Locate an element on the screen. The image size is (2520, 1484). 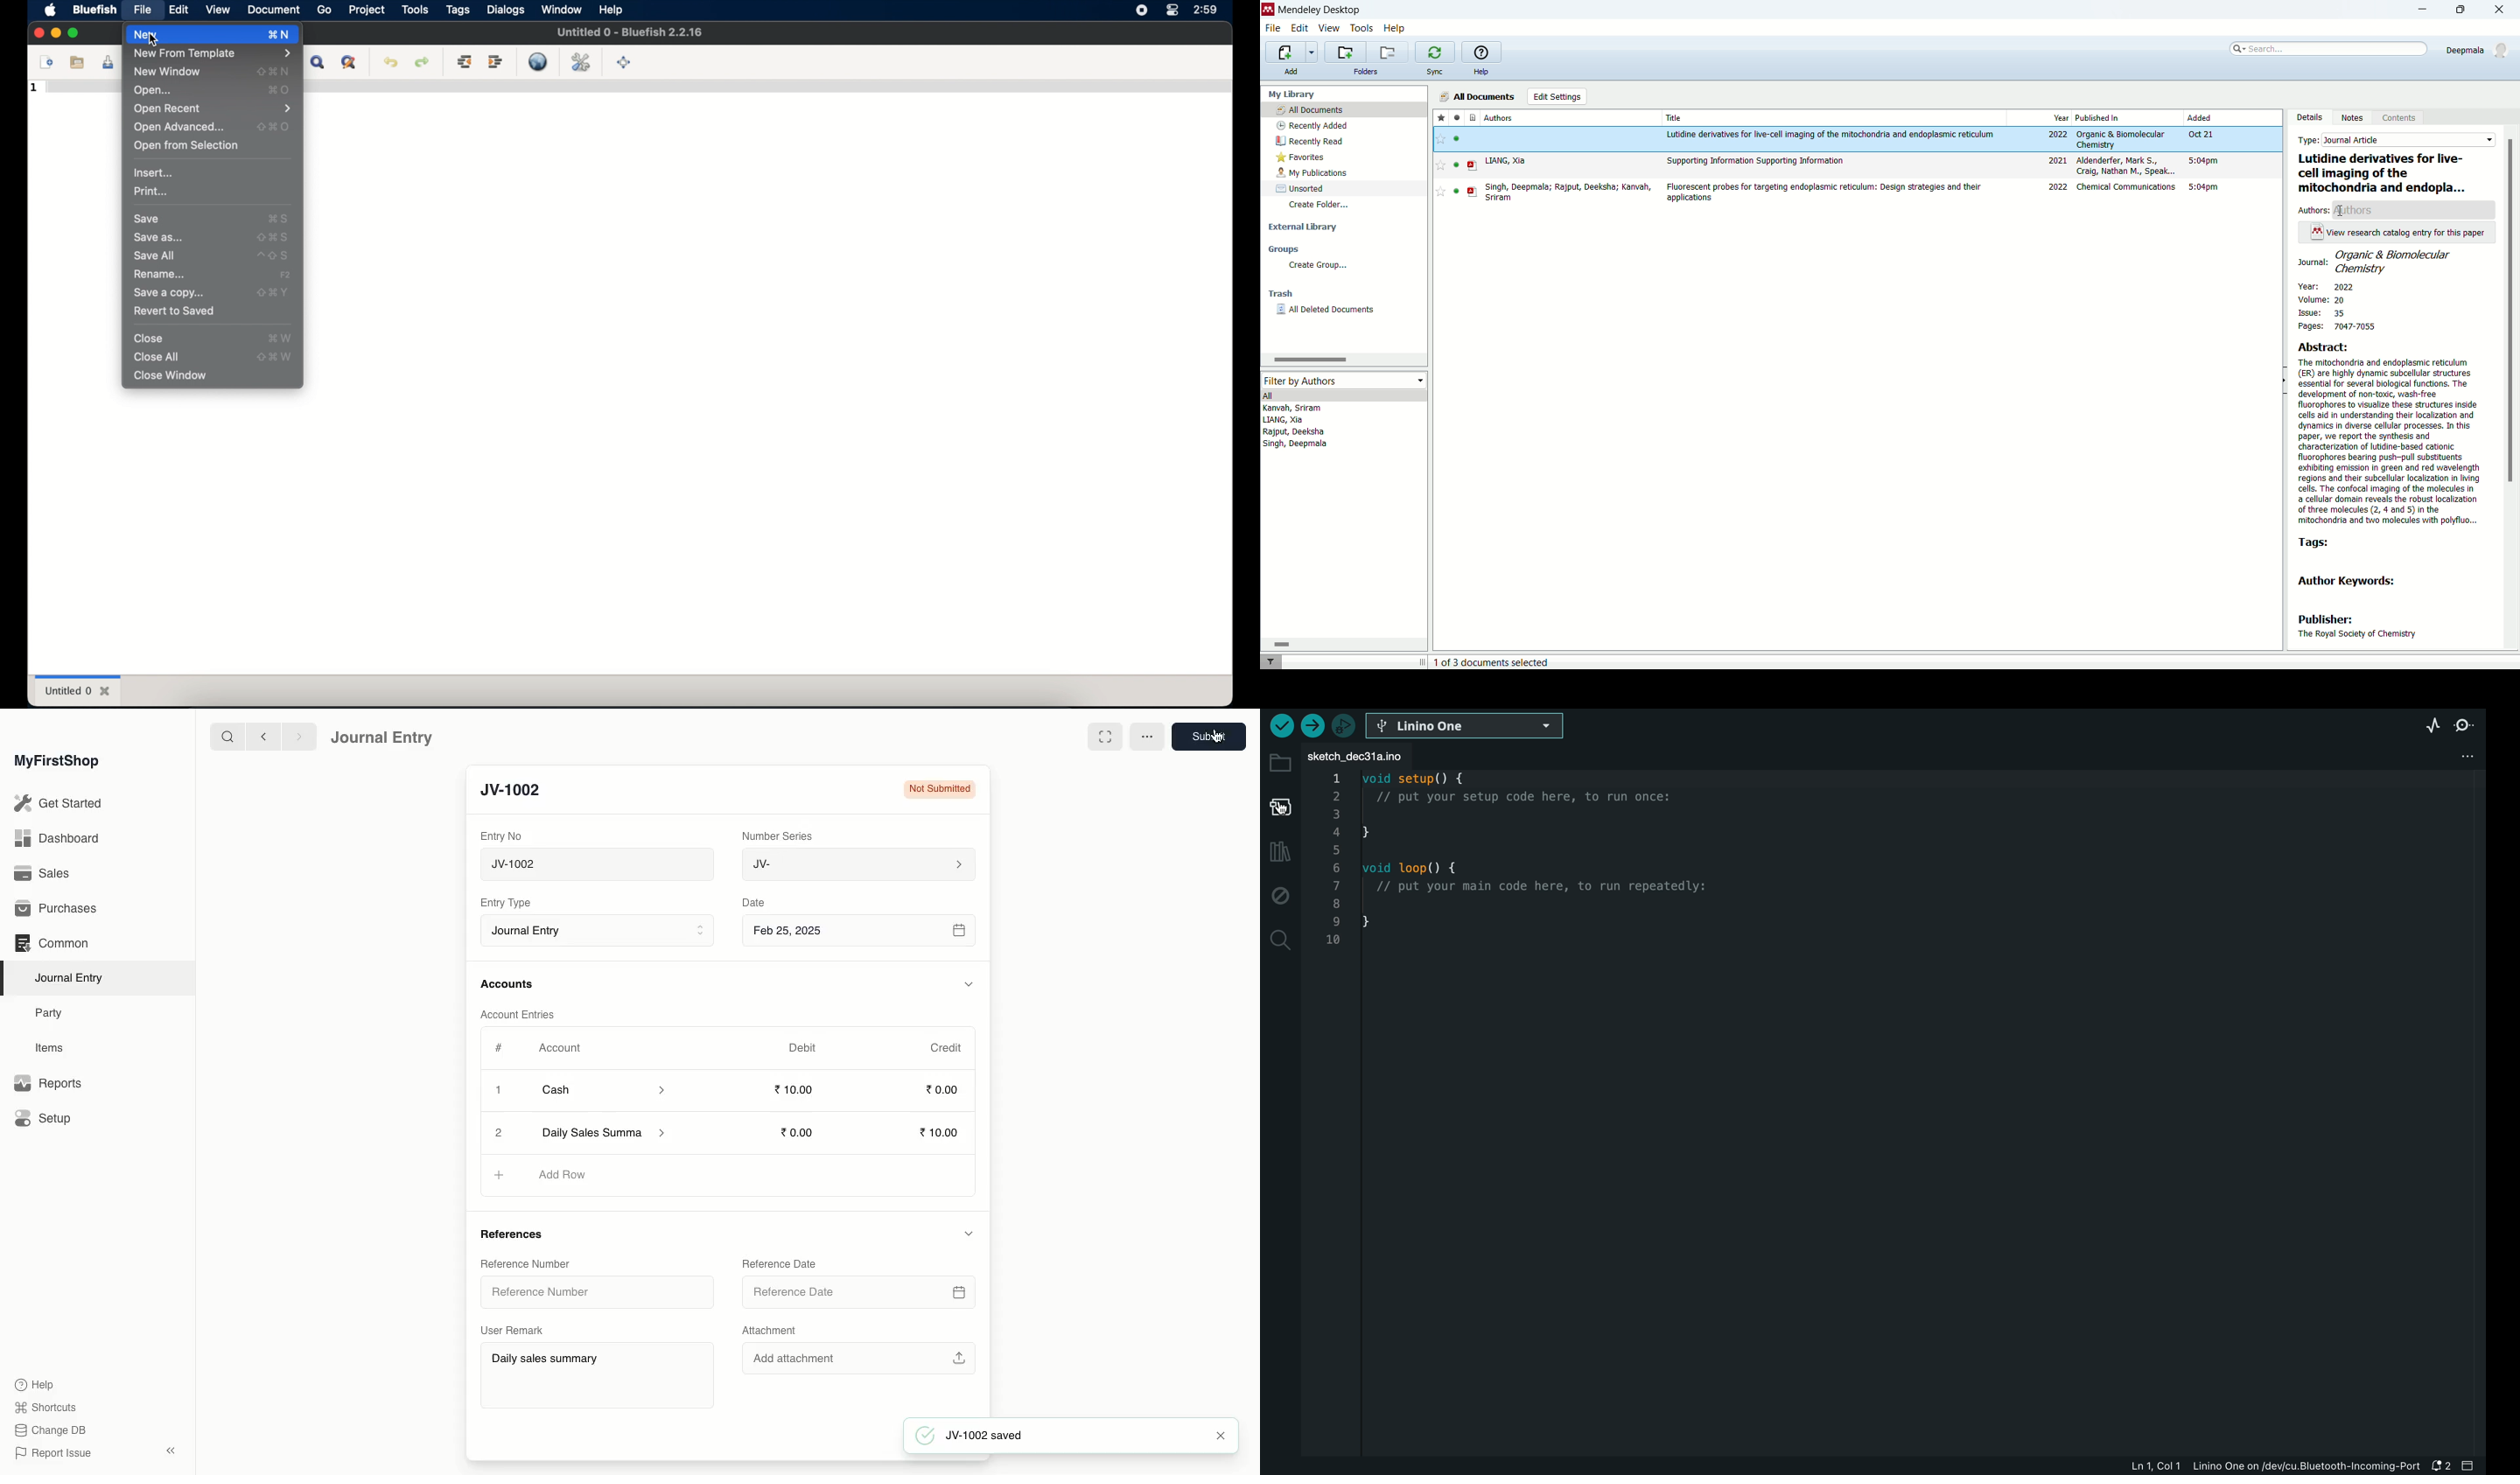
pages: 7047-7055 is located at coordinates (2334, 327).